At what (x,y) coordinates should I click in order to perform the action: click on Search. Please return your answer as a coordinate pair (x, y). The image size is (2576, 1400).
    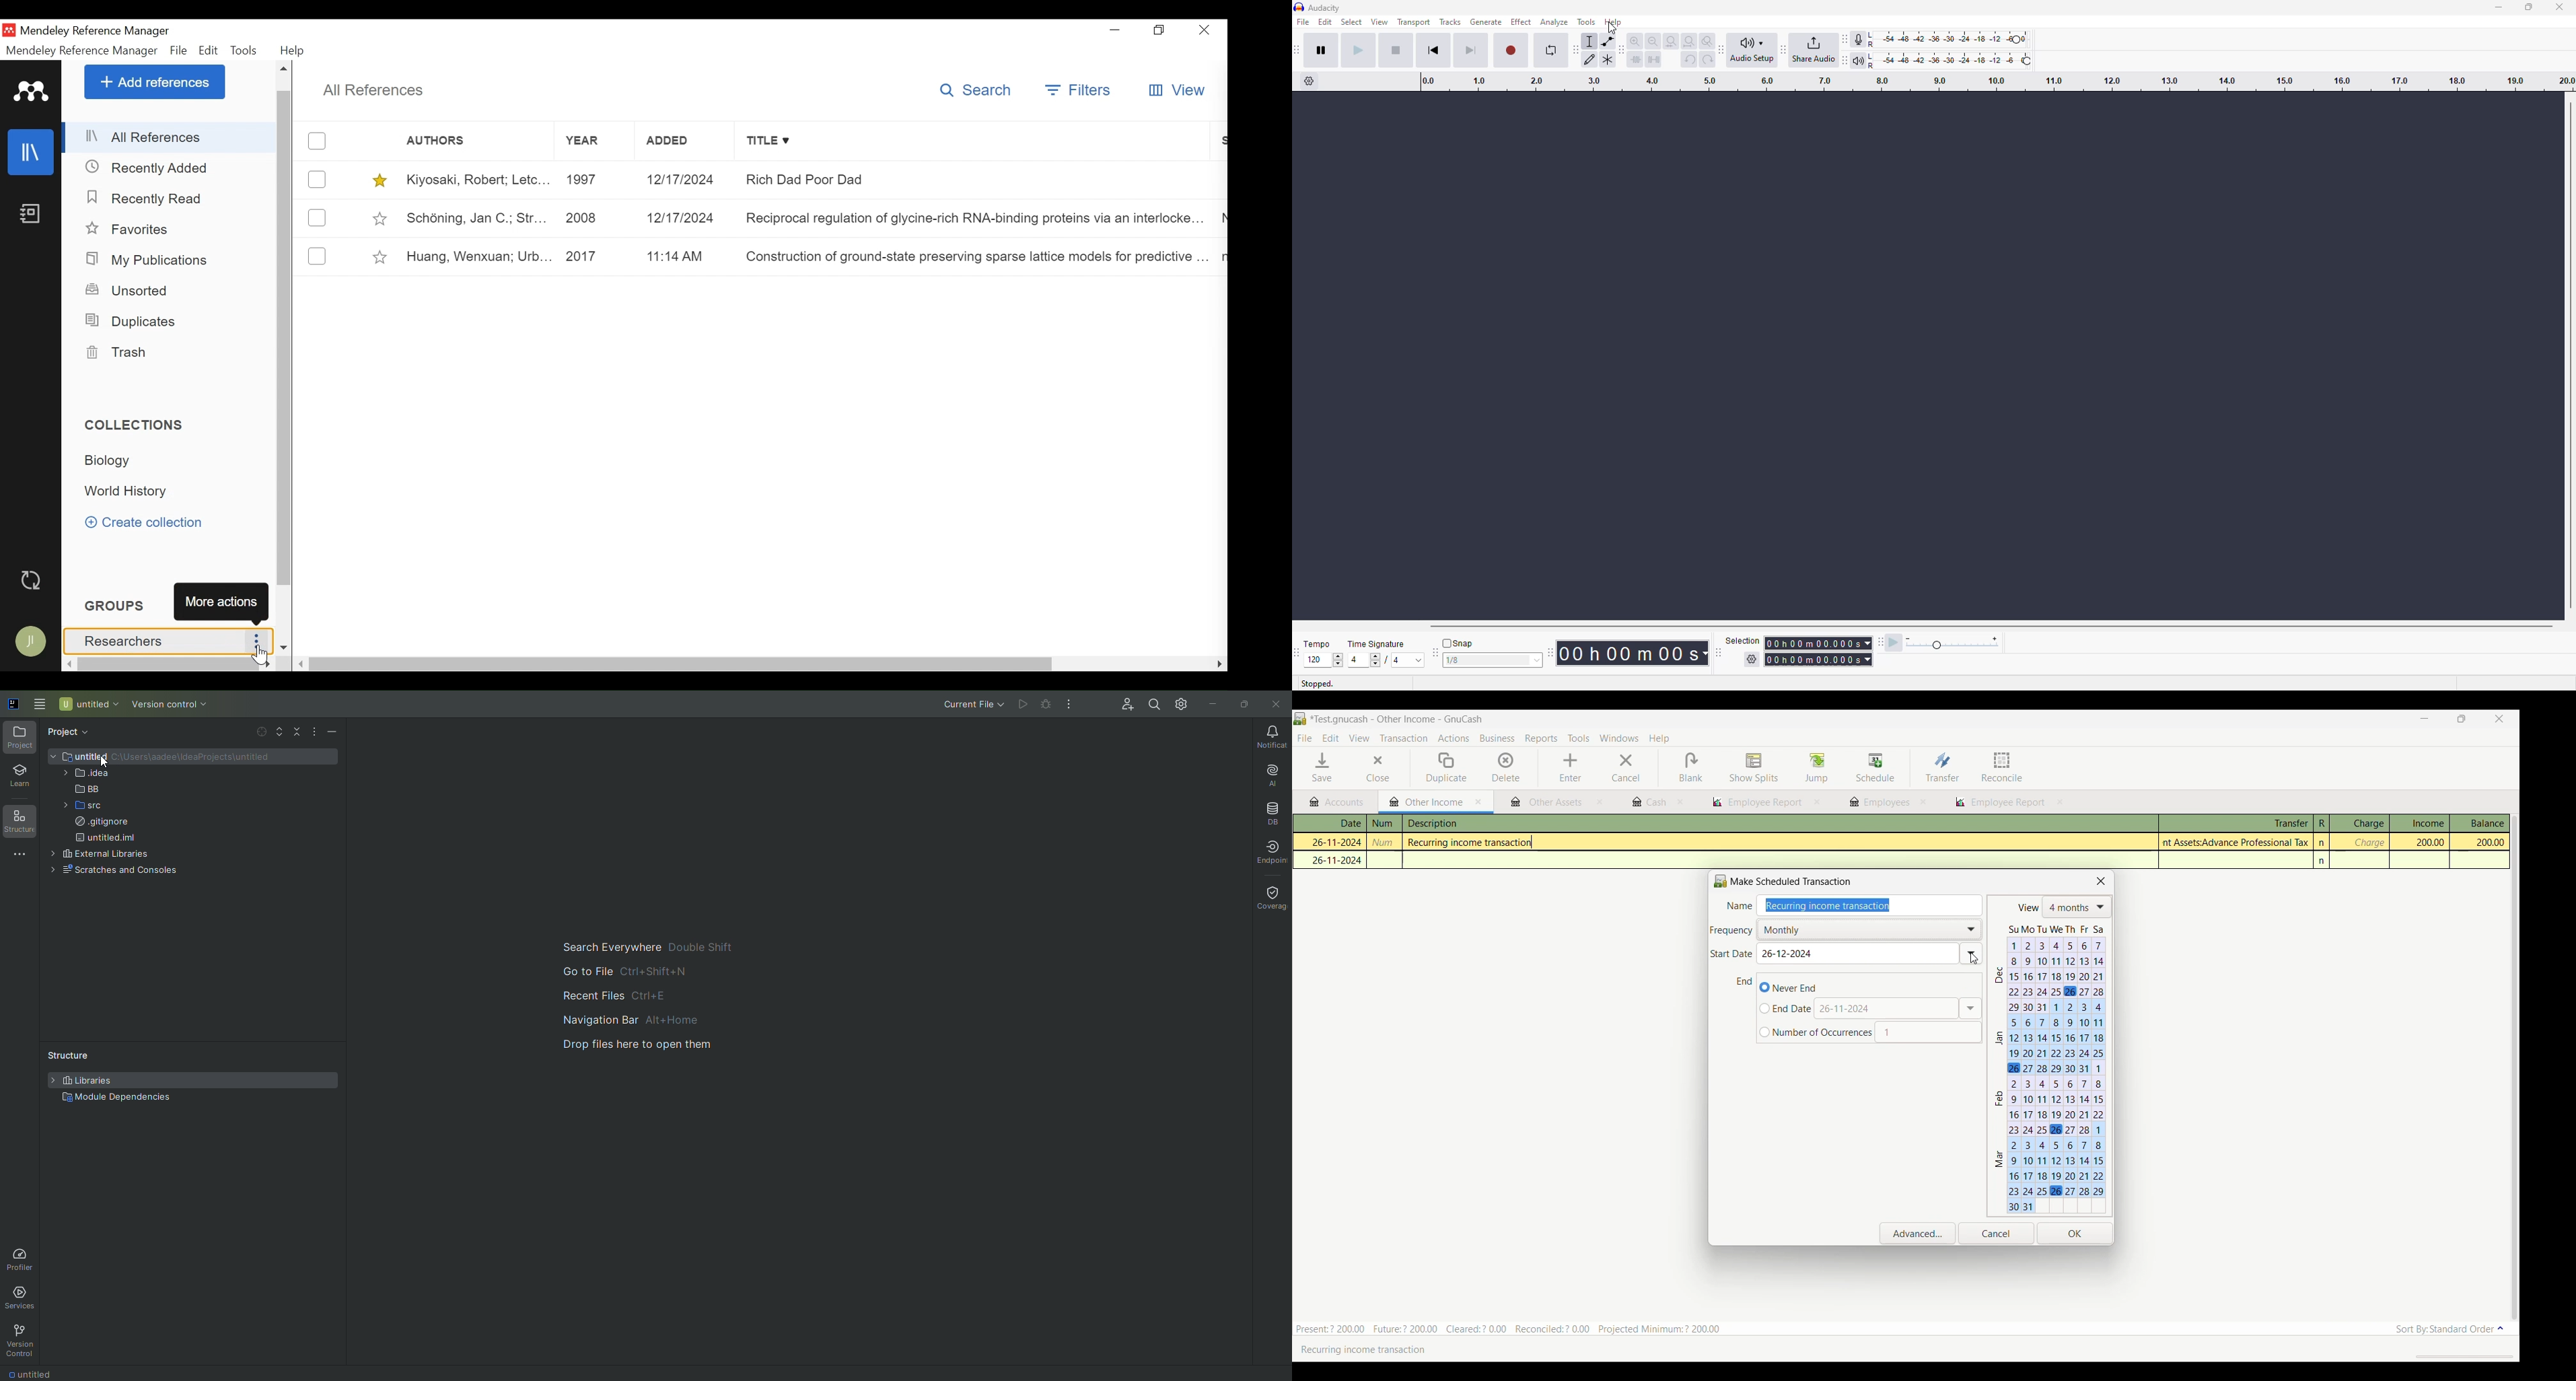
    Looking at the image, I should click on (973, 91).